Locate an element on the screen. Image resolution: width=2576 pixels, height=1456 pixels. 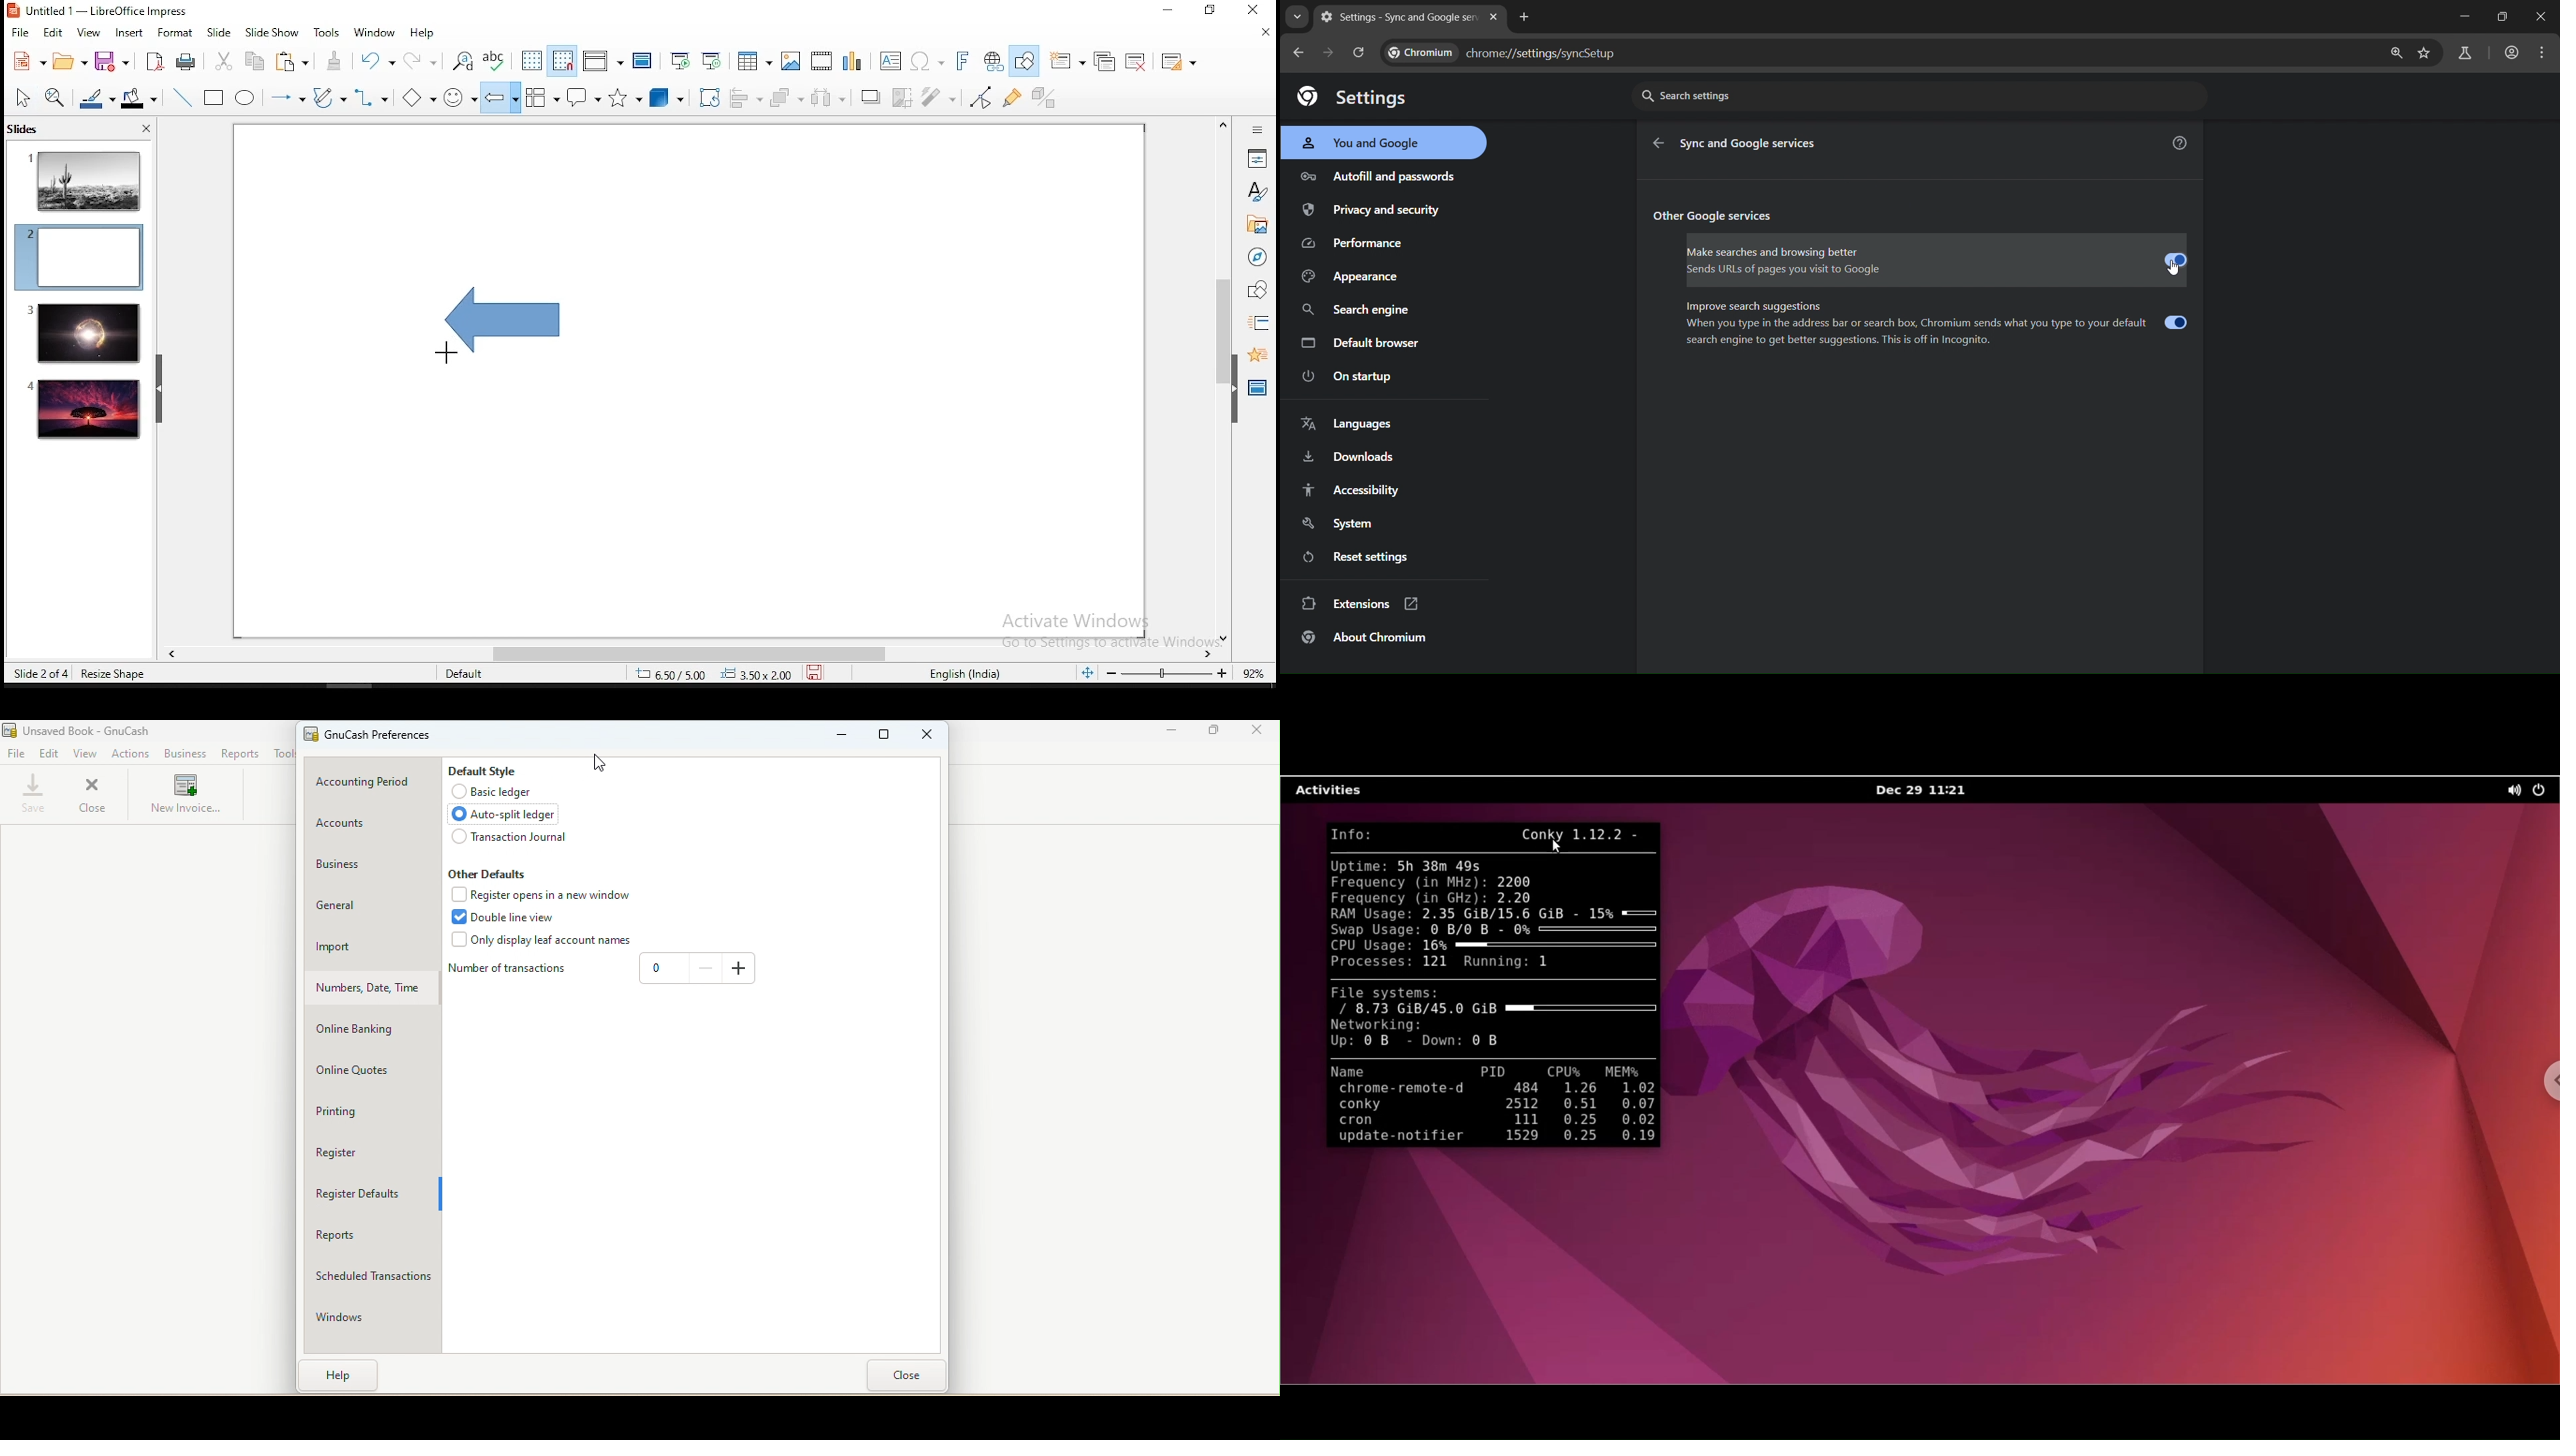
shape fill is located at coordinates (138, 100).